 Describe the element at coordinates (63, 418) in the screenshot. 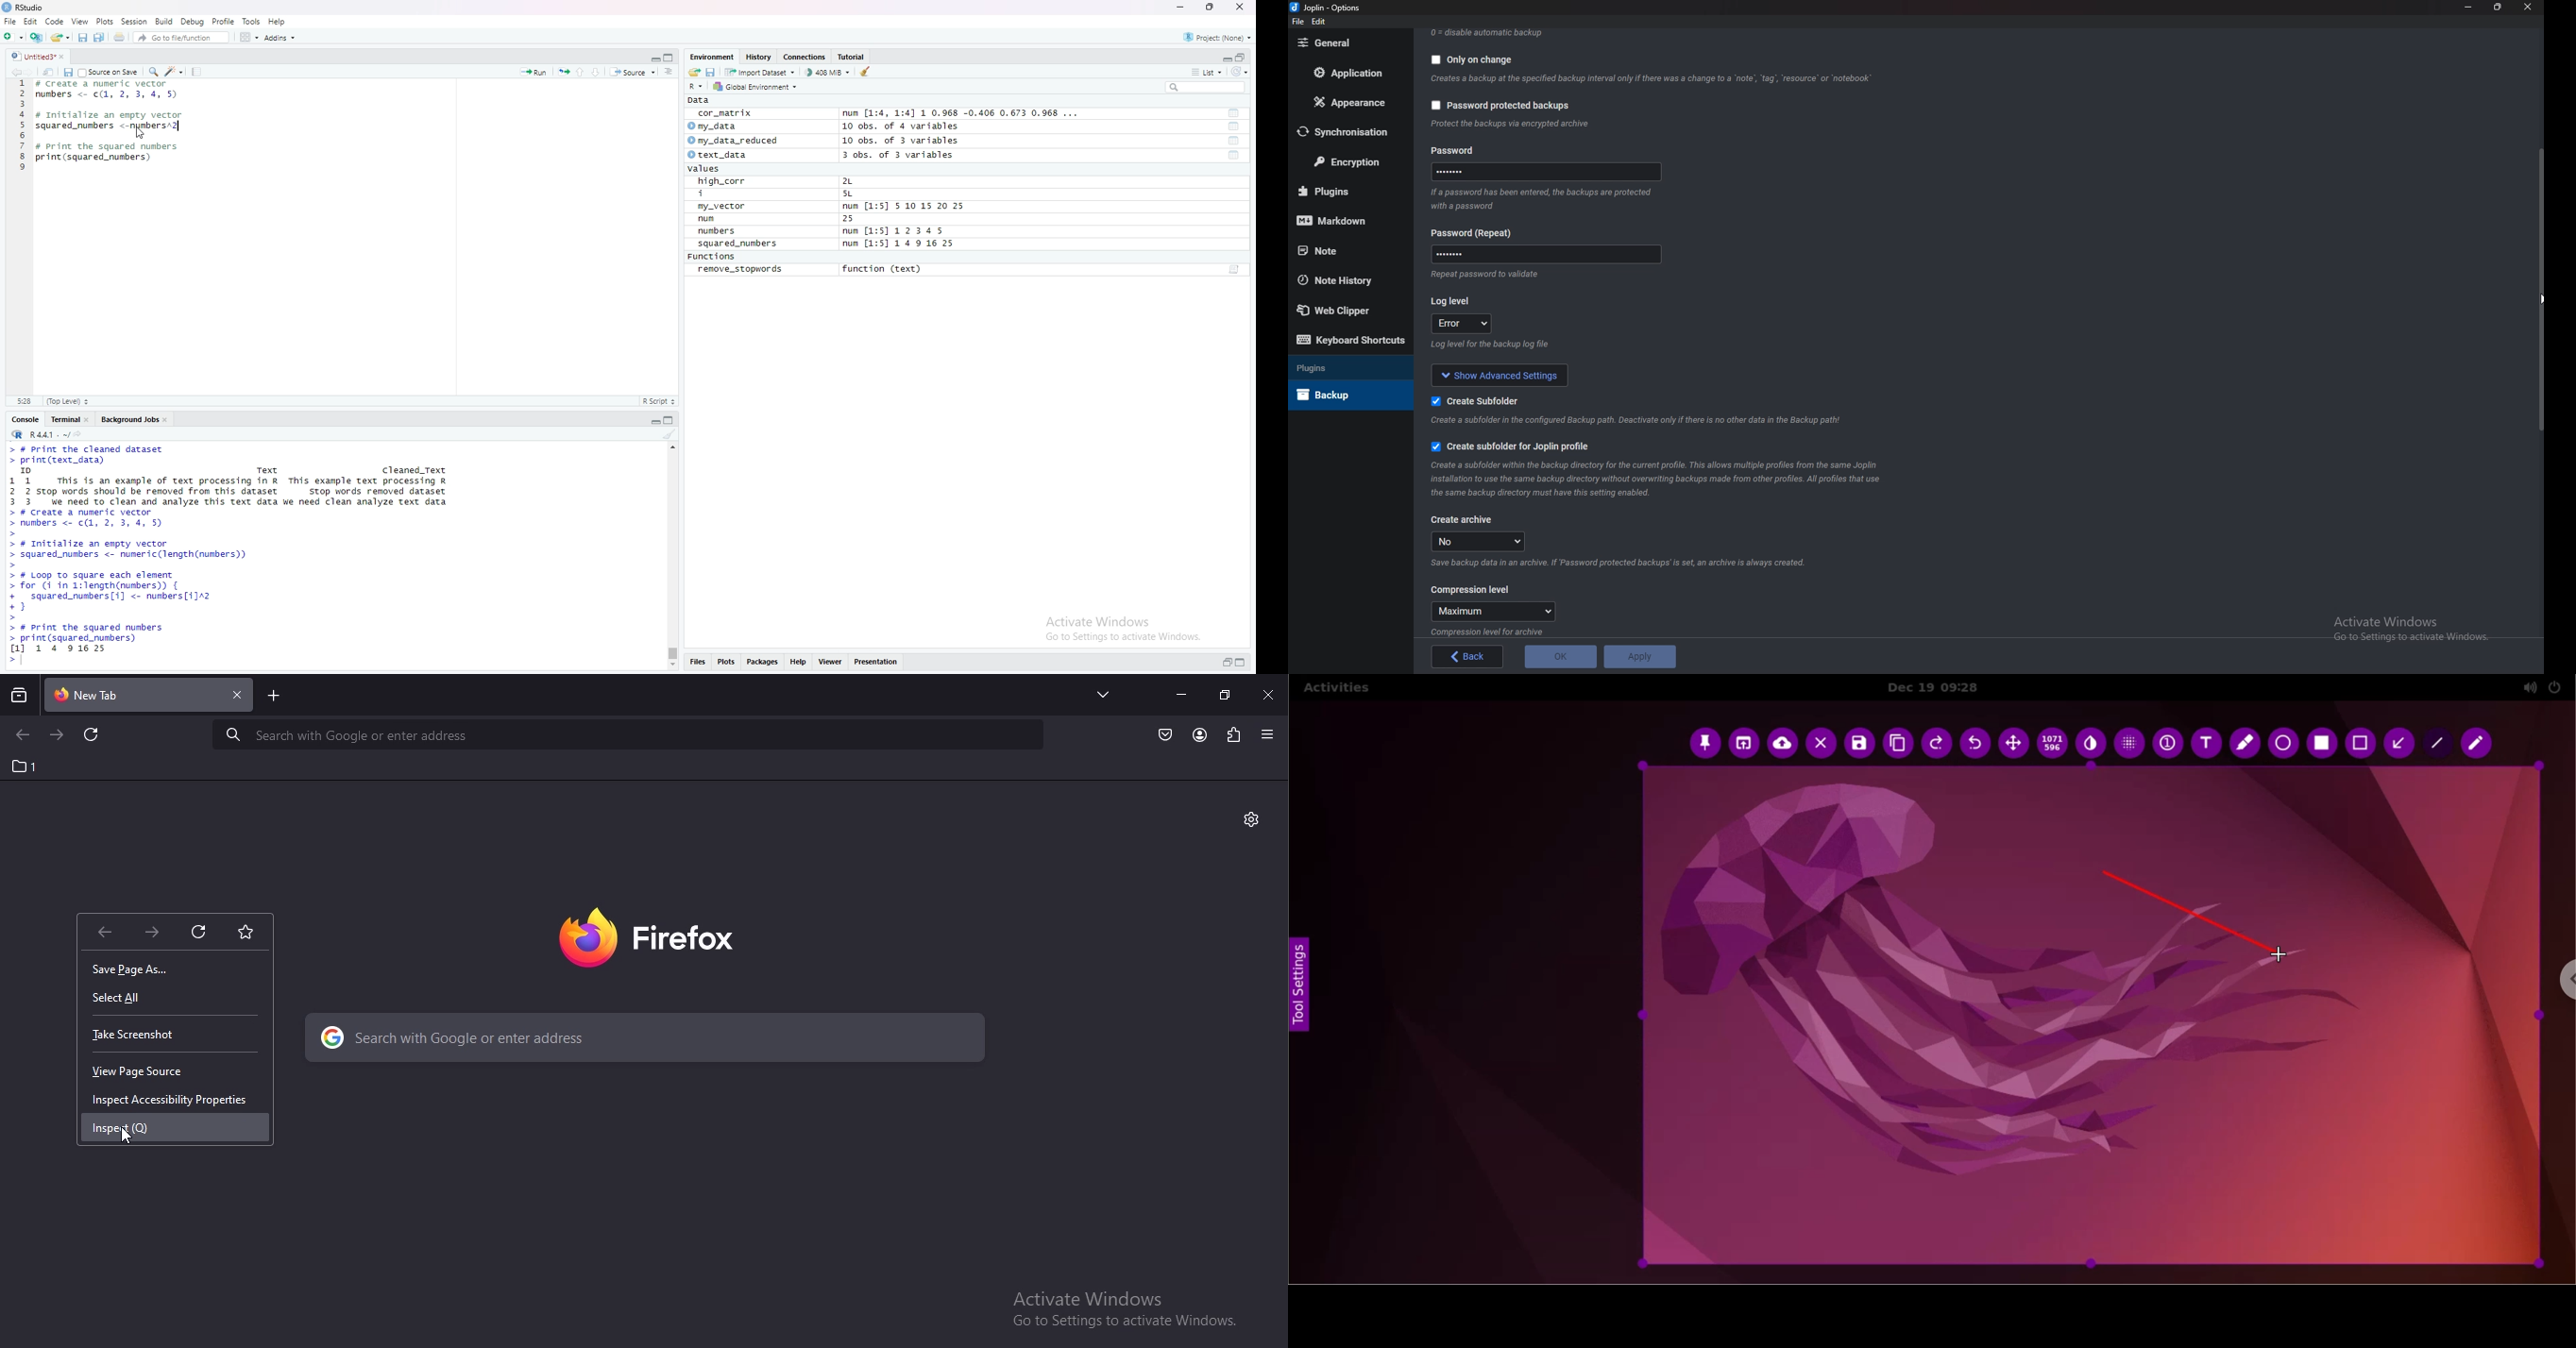

I see `Terminal` at that location.